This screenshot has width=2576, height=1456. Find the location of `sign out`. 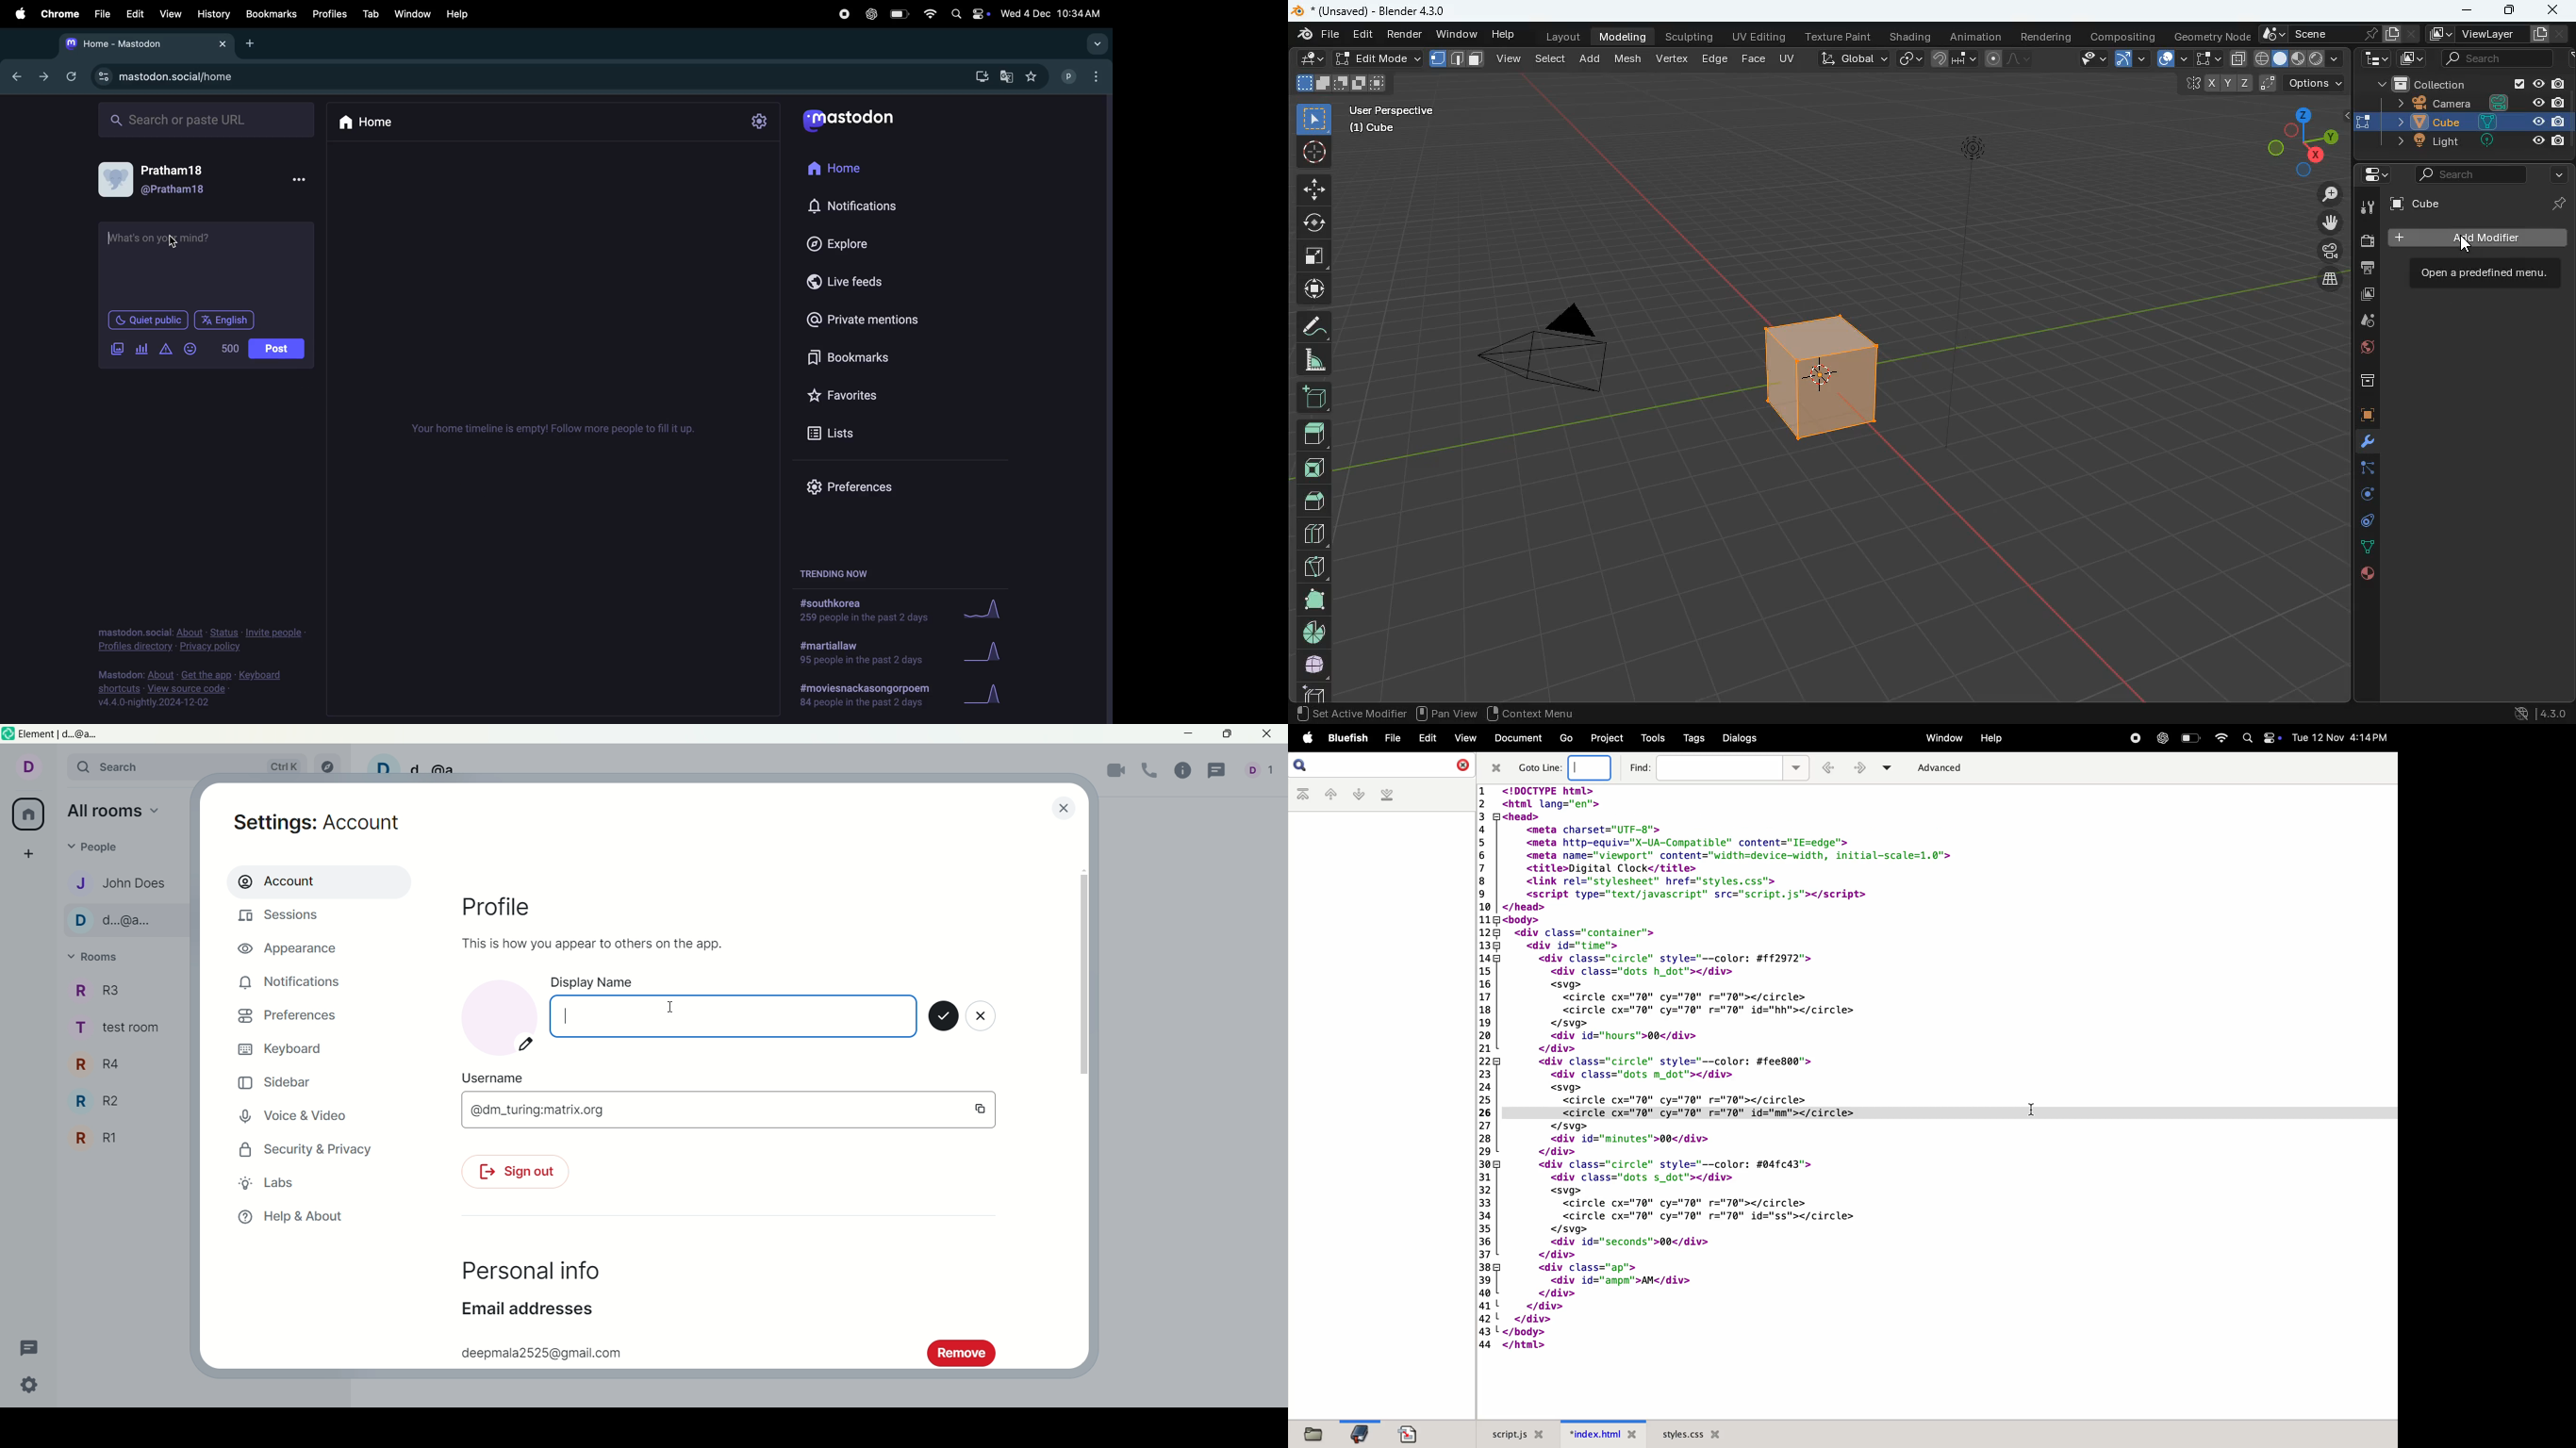

sign out is located at coordinates (513, 1174).